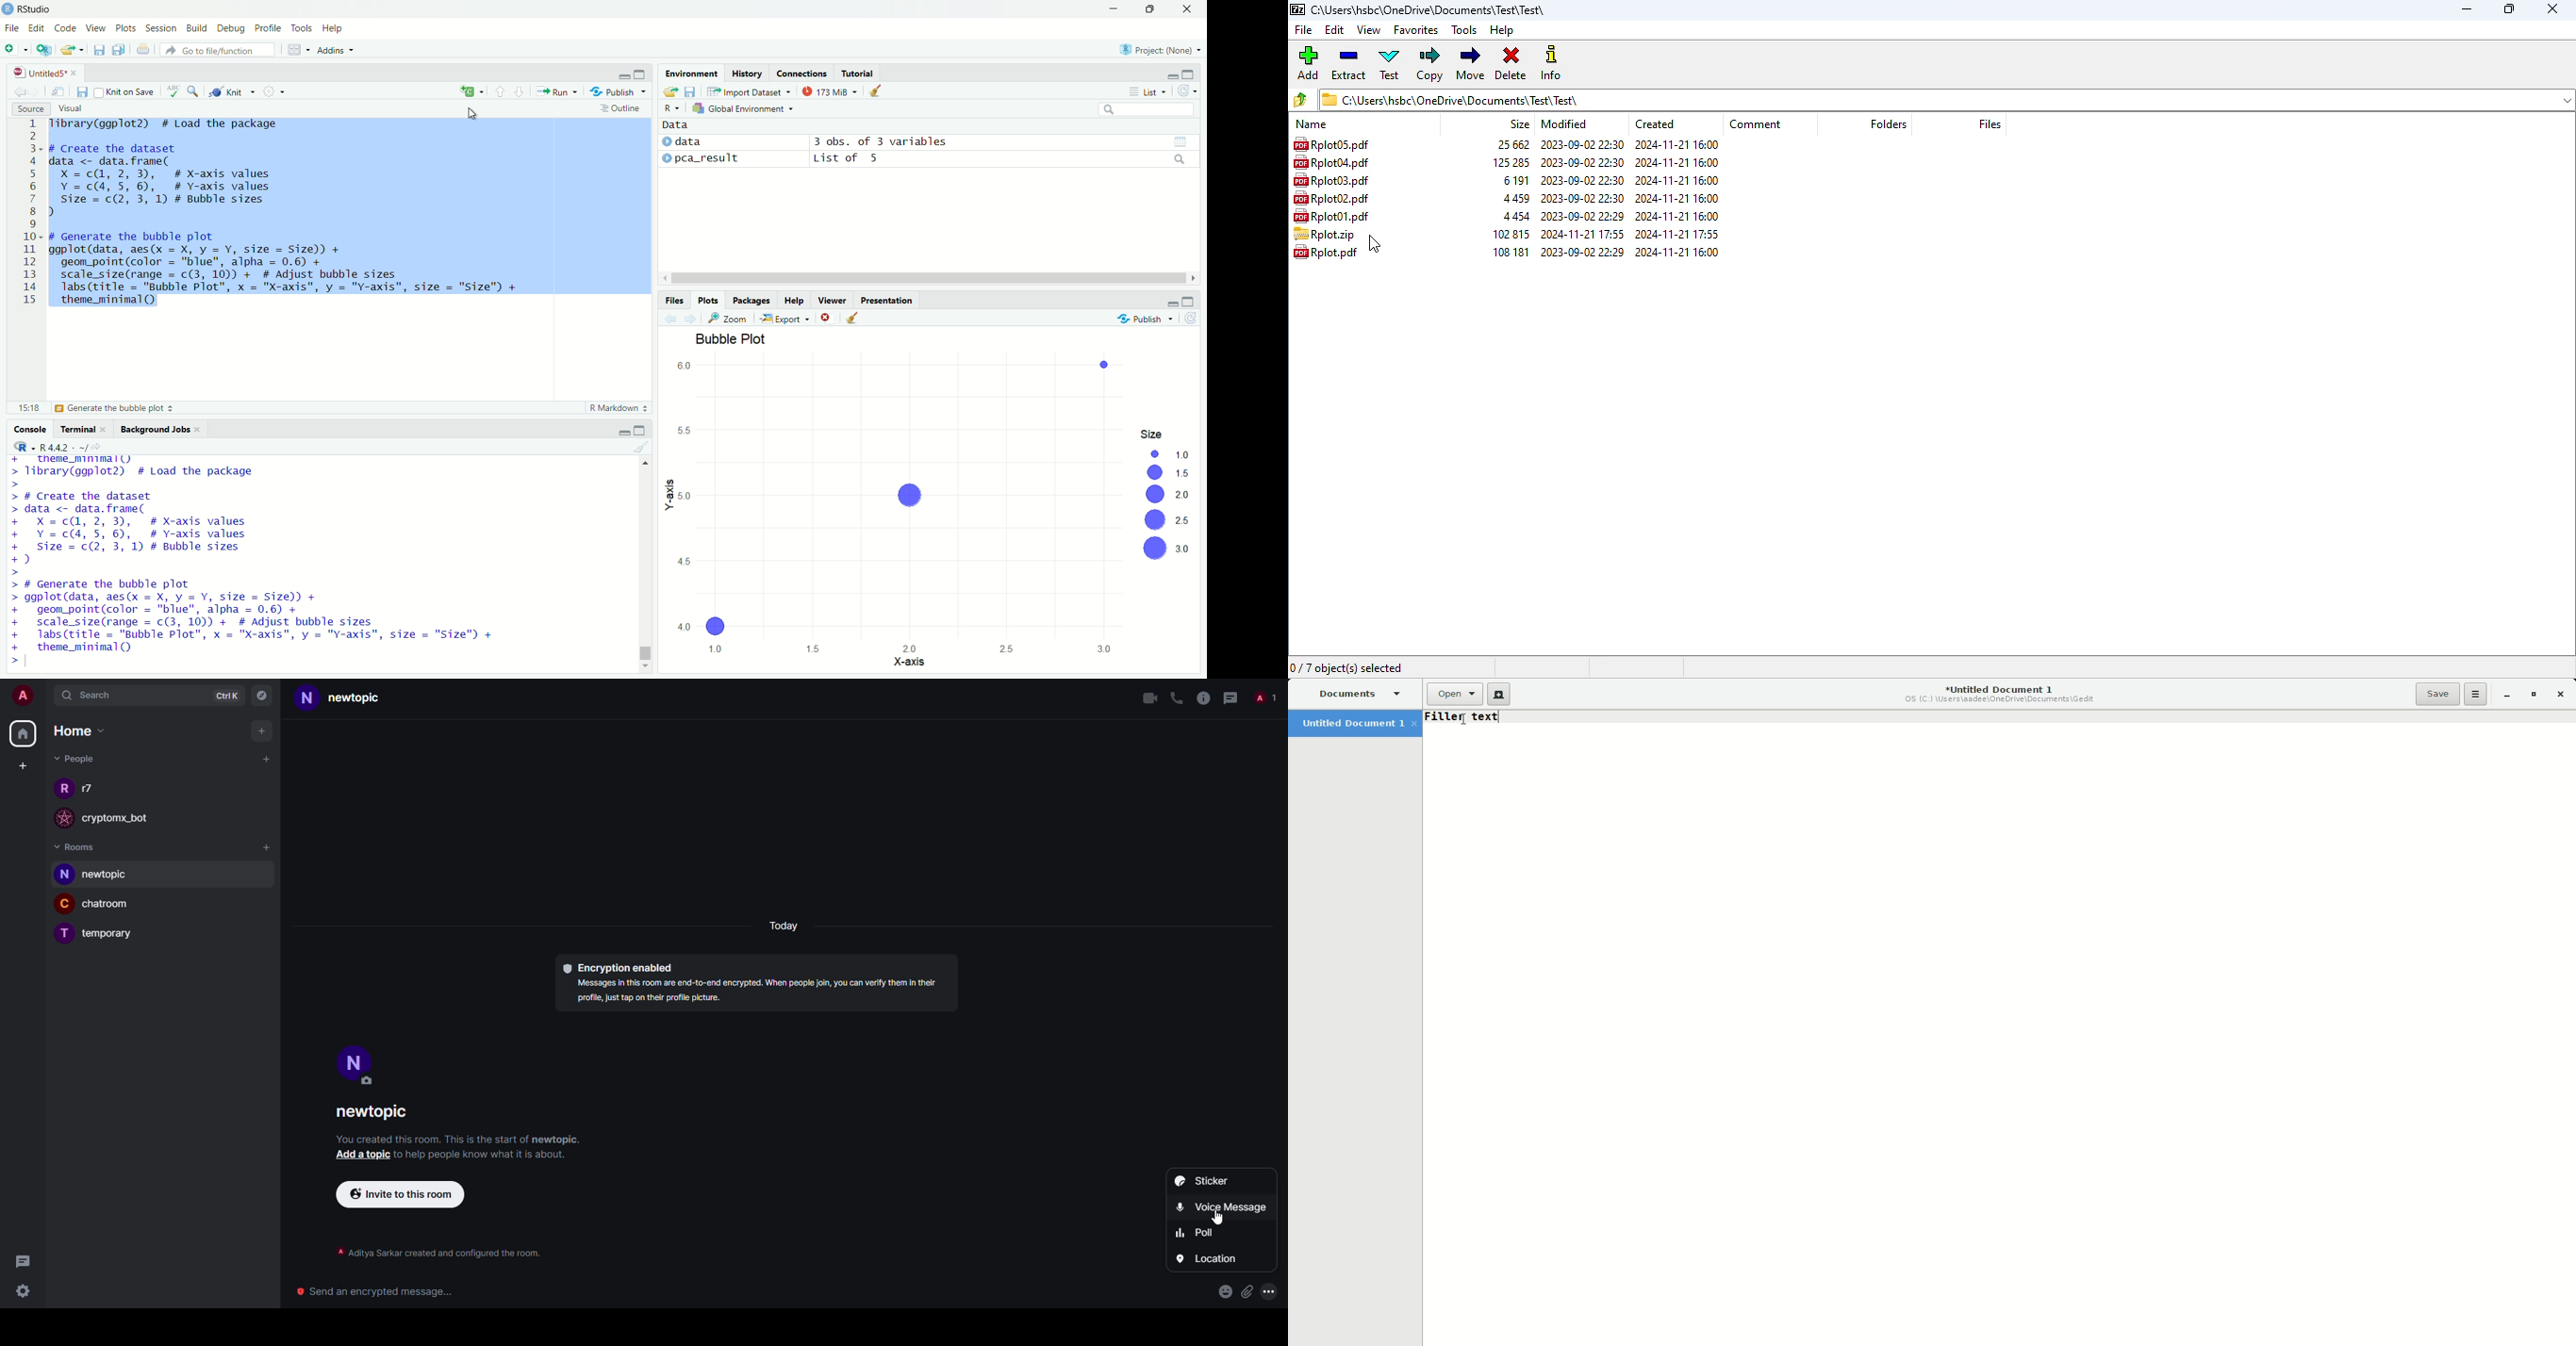  Describe the element at coordinates (1148, 698) in the screenshot. I see `video call` at that location.